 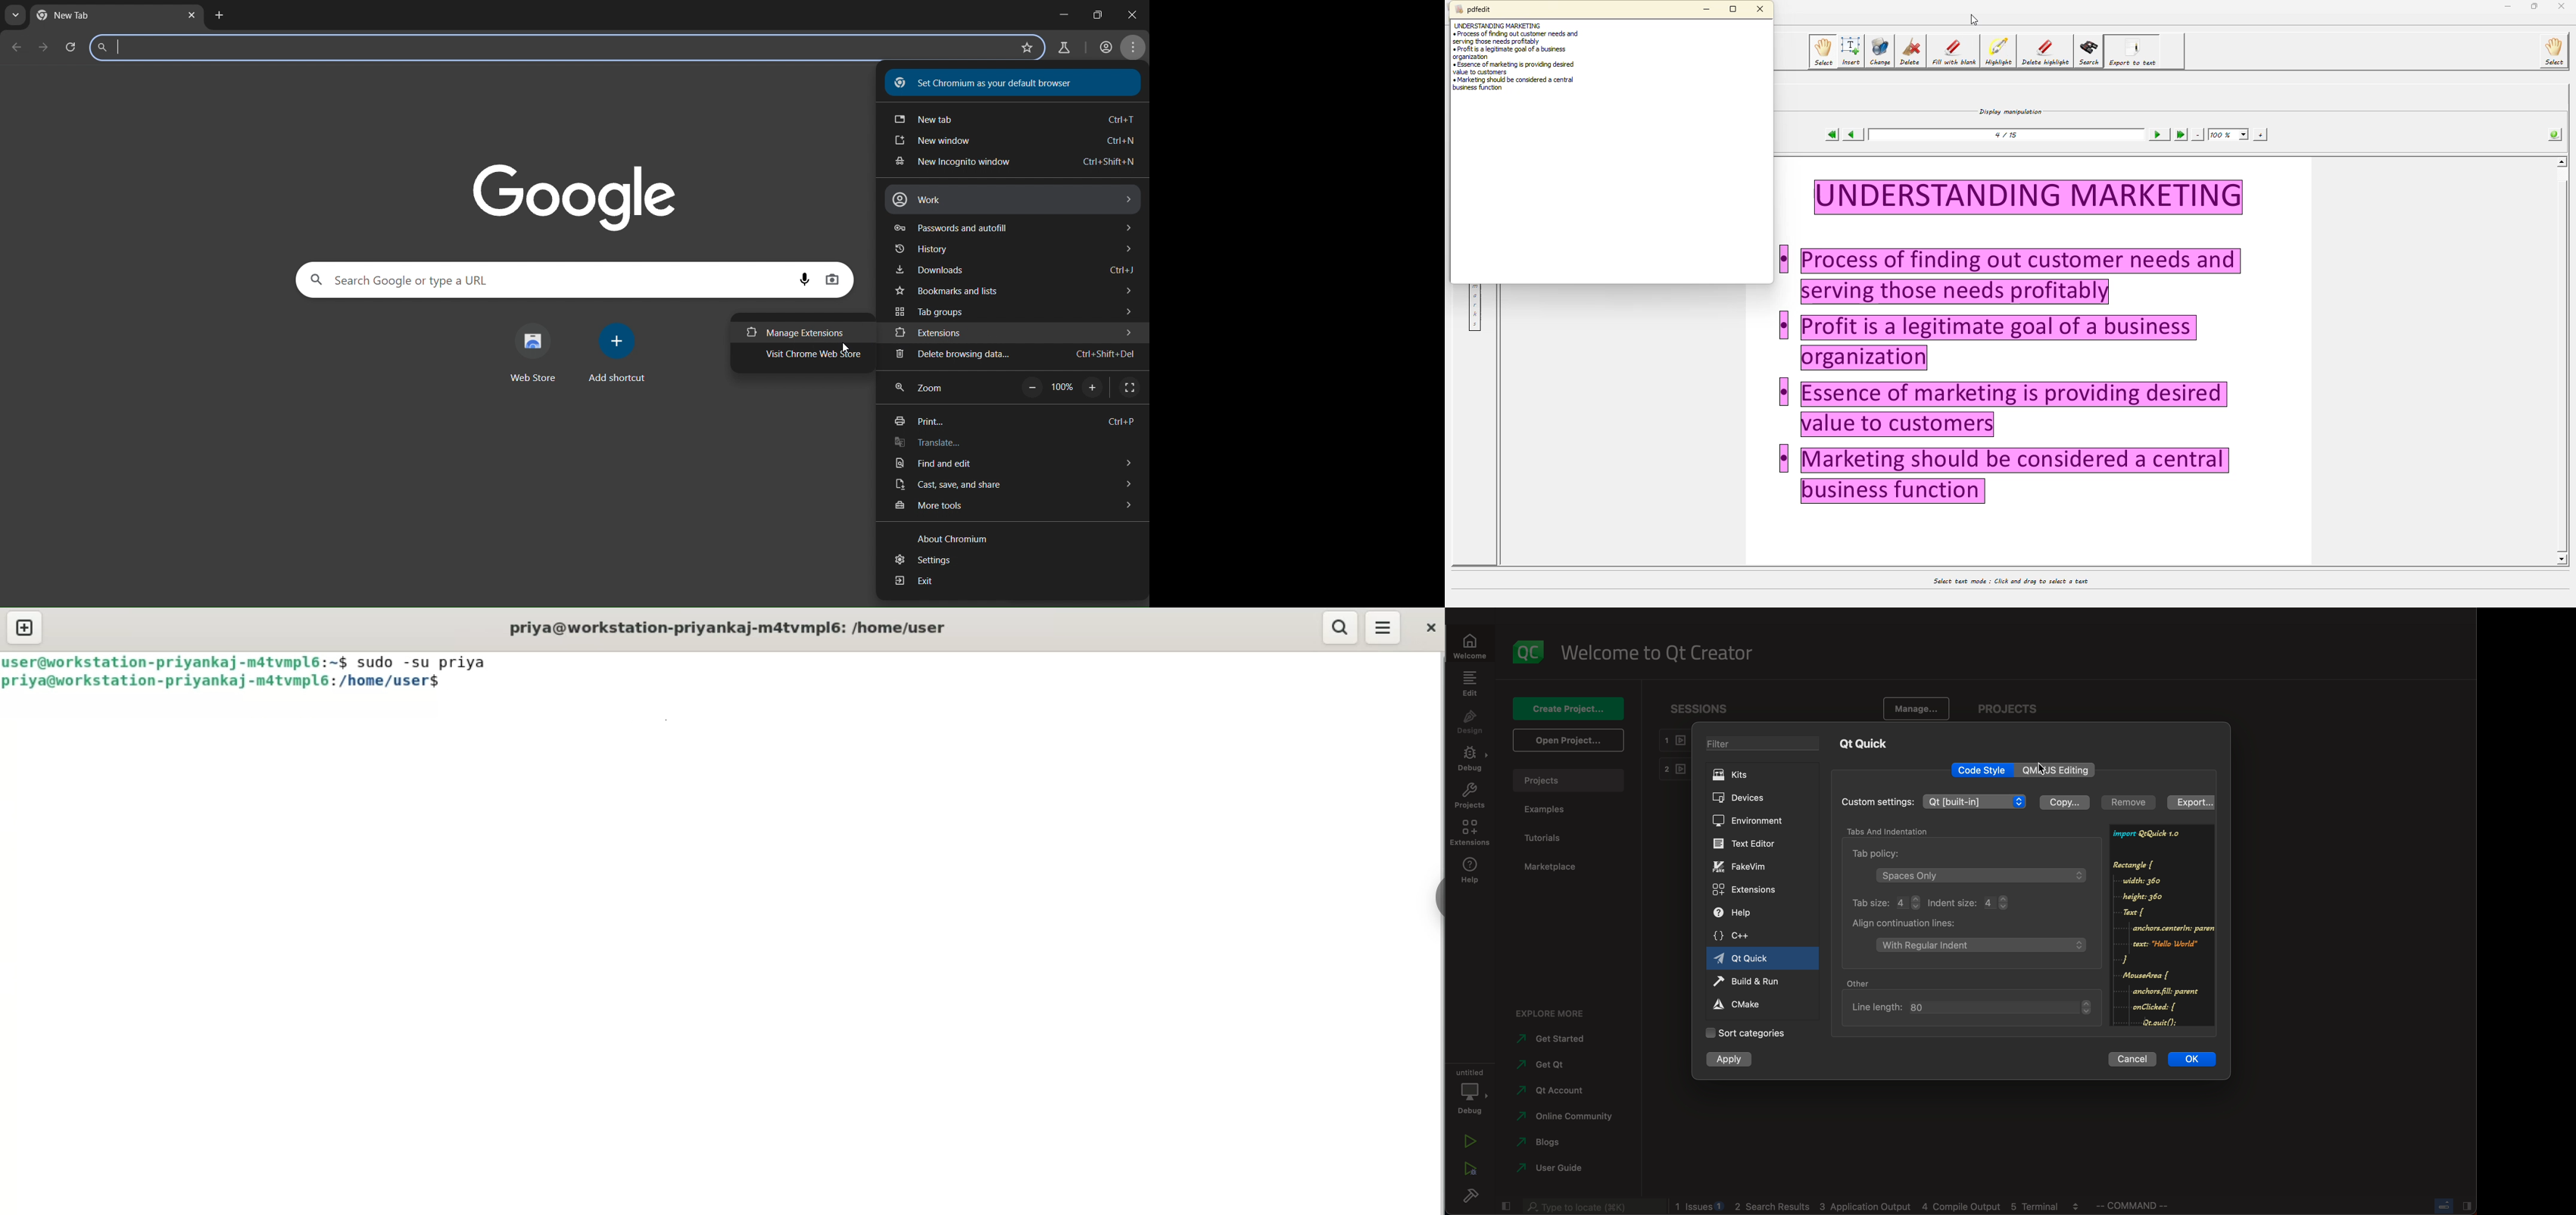 What do you see at coordinates (1749, 1034) in the screenshot?
I see `categories` at bounding box center [1749, 1034].